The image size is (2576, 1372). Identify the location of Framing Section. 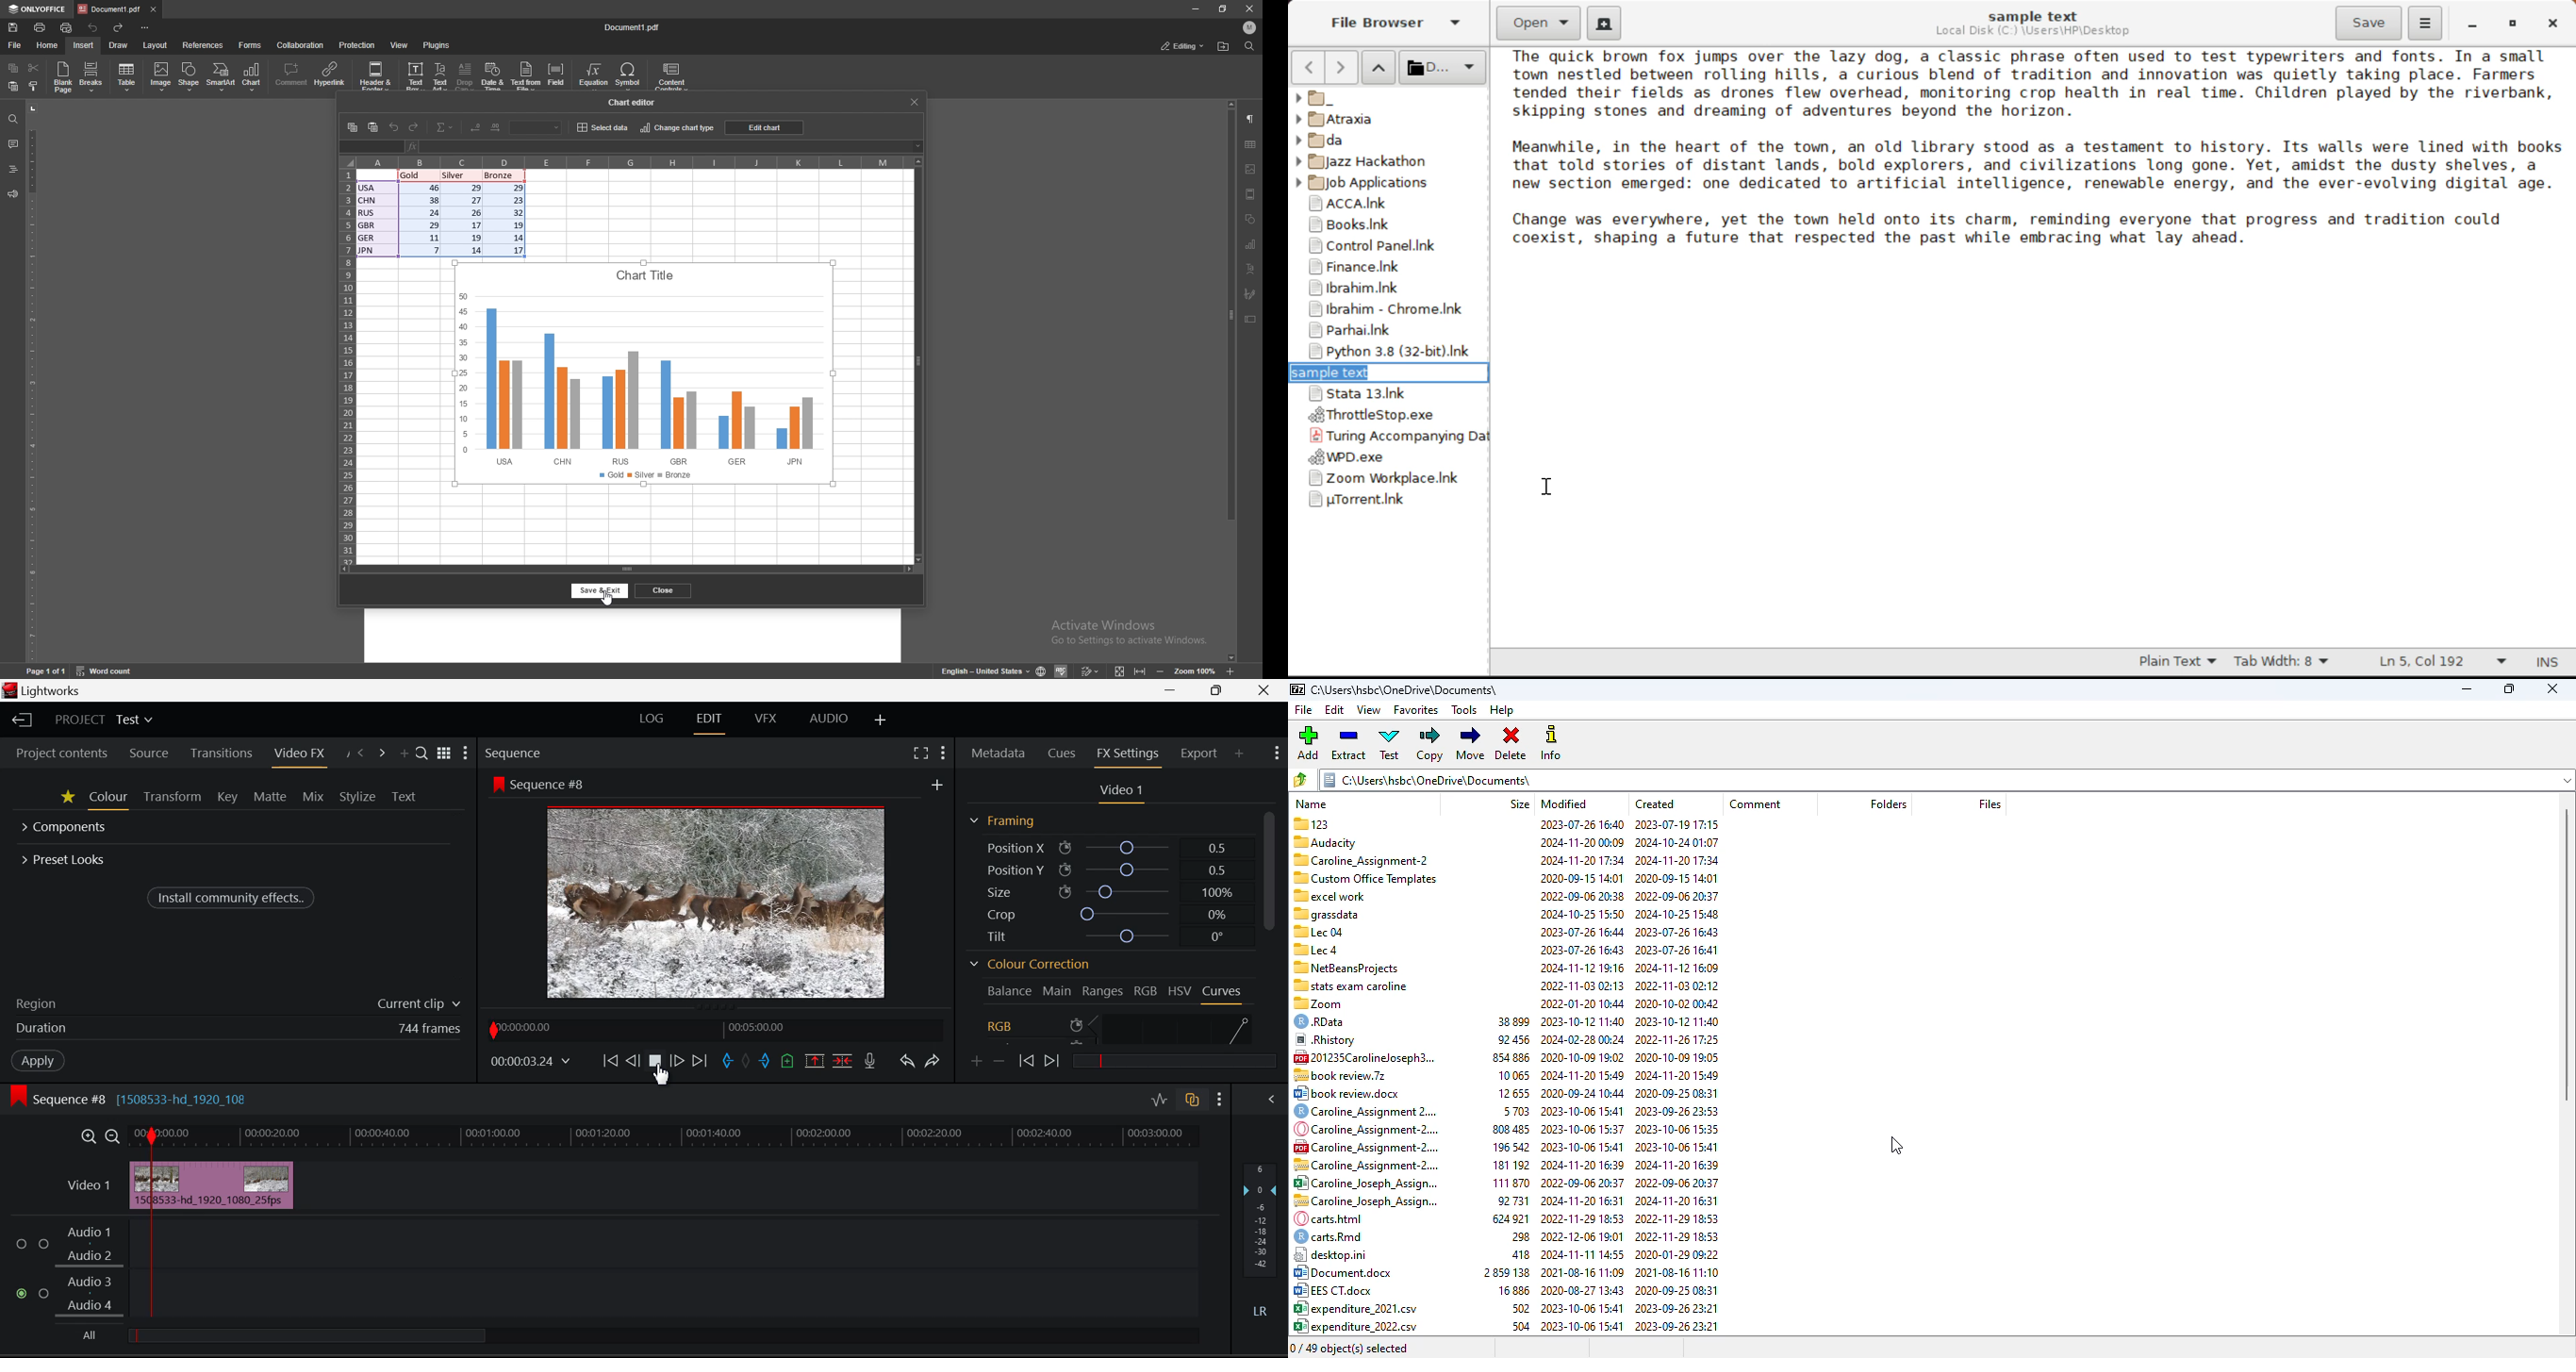
(1002, 821).